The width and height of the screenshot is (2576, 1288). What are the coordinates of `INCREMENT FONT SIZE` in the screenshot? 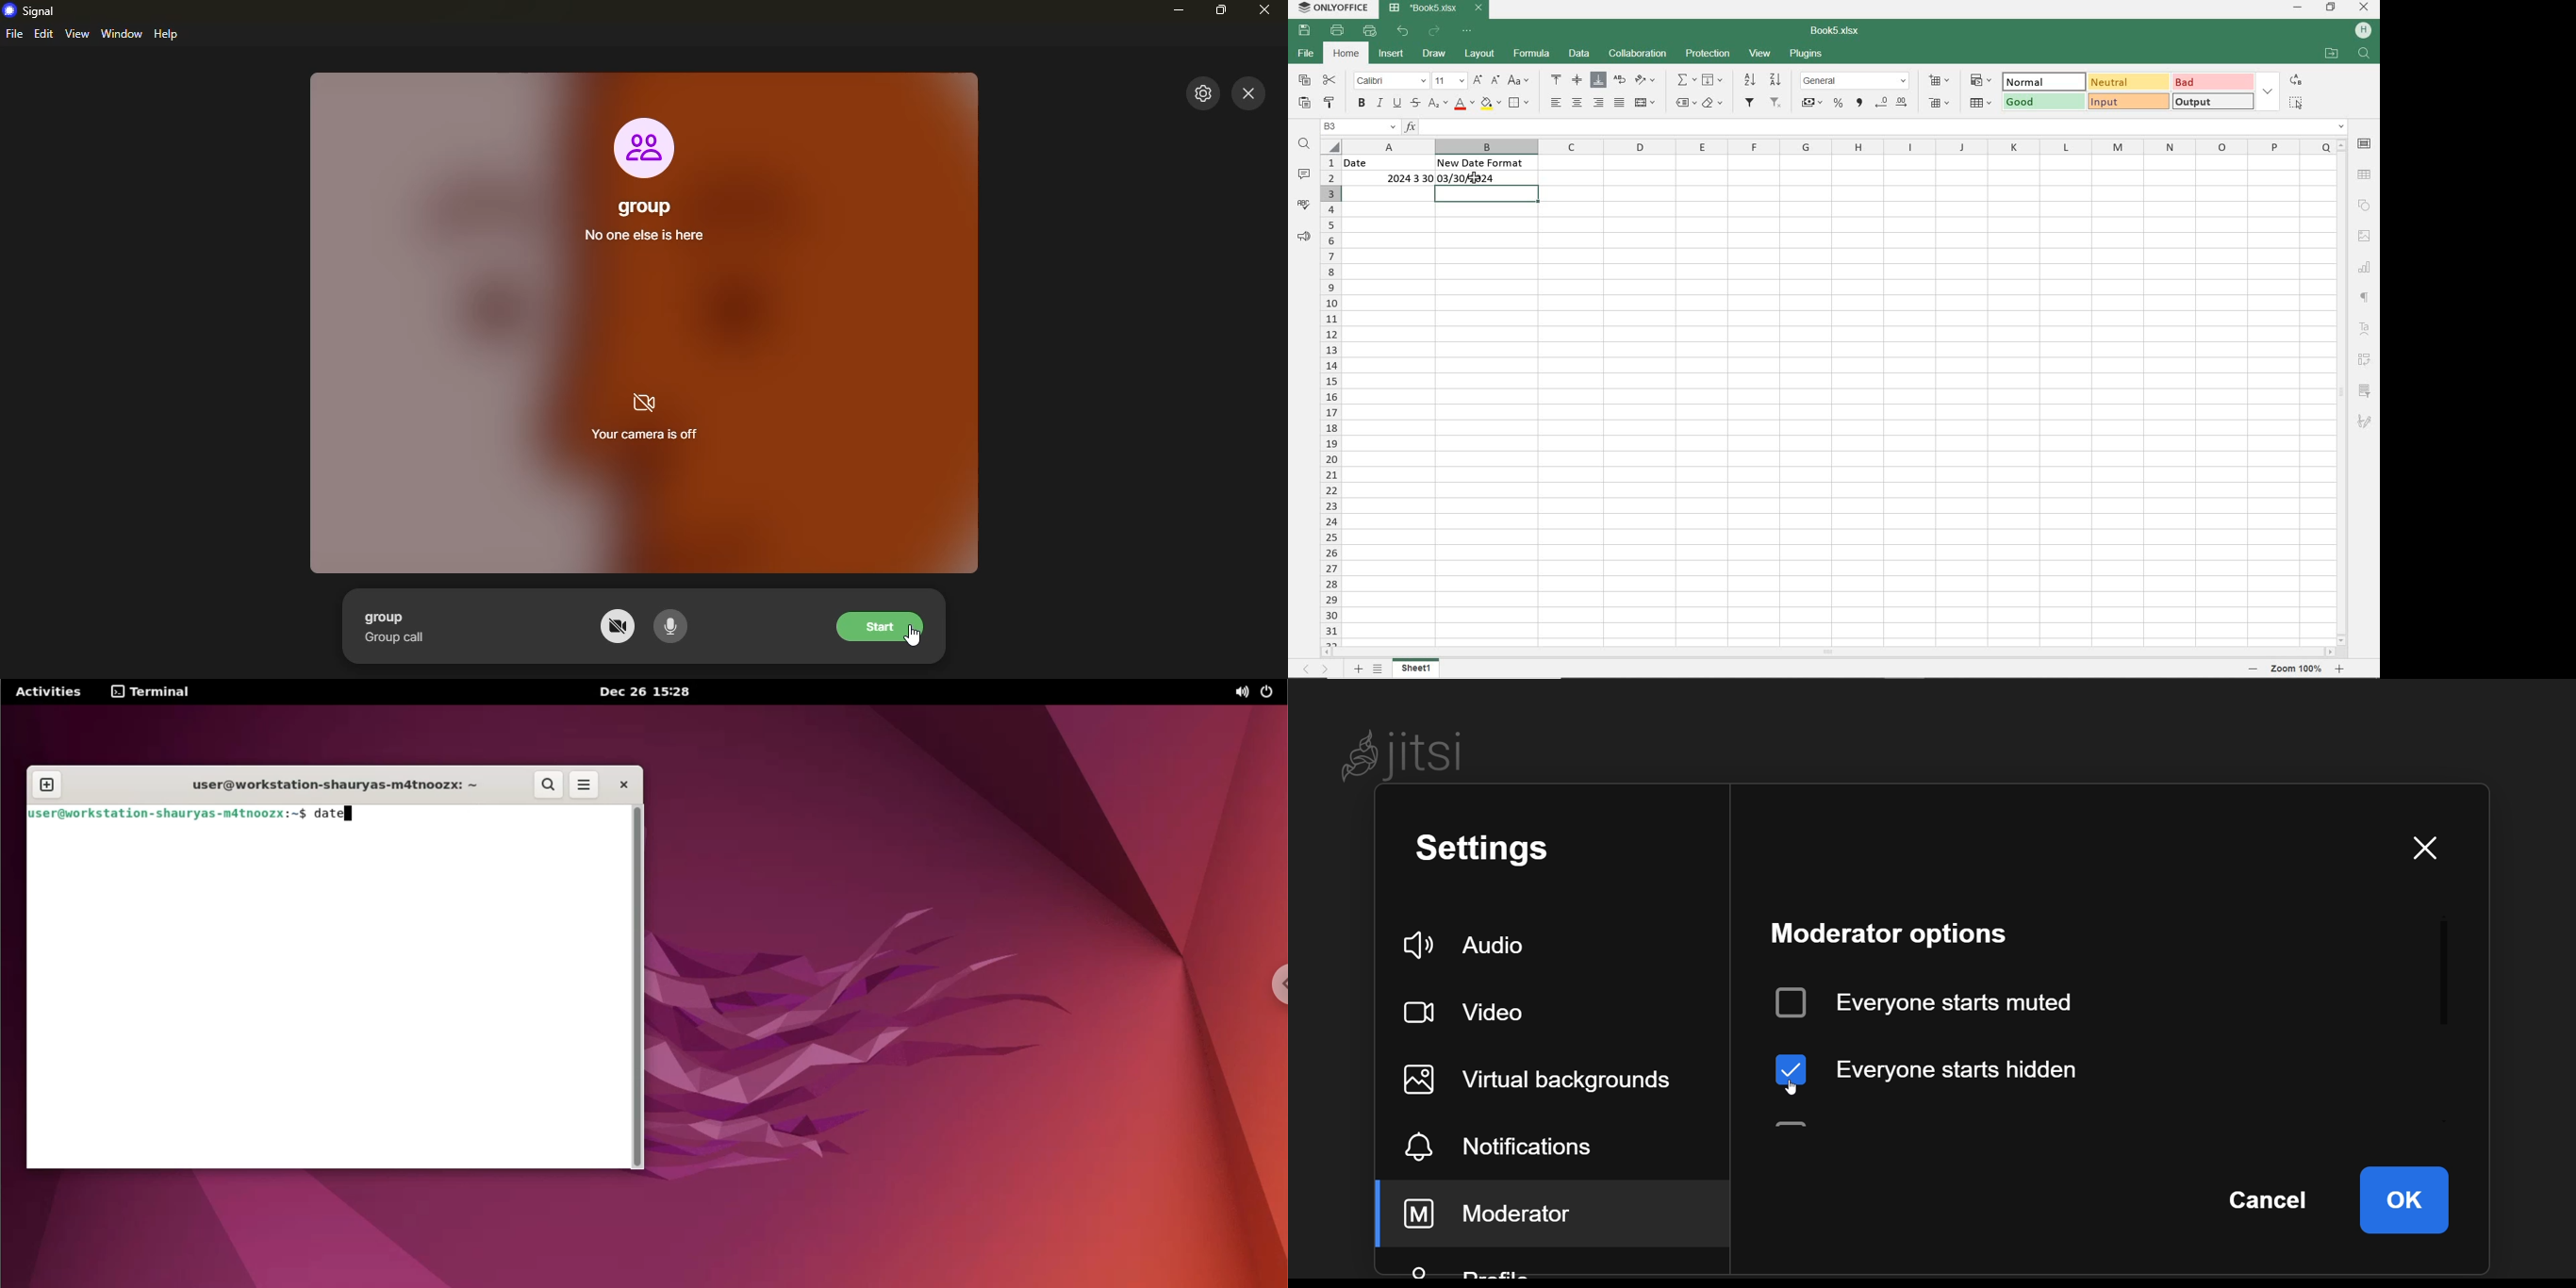 It's located at (1479, 81).